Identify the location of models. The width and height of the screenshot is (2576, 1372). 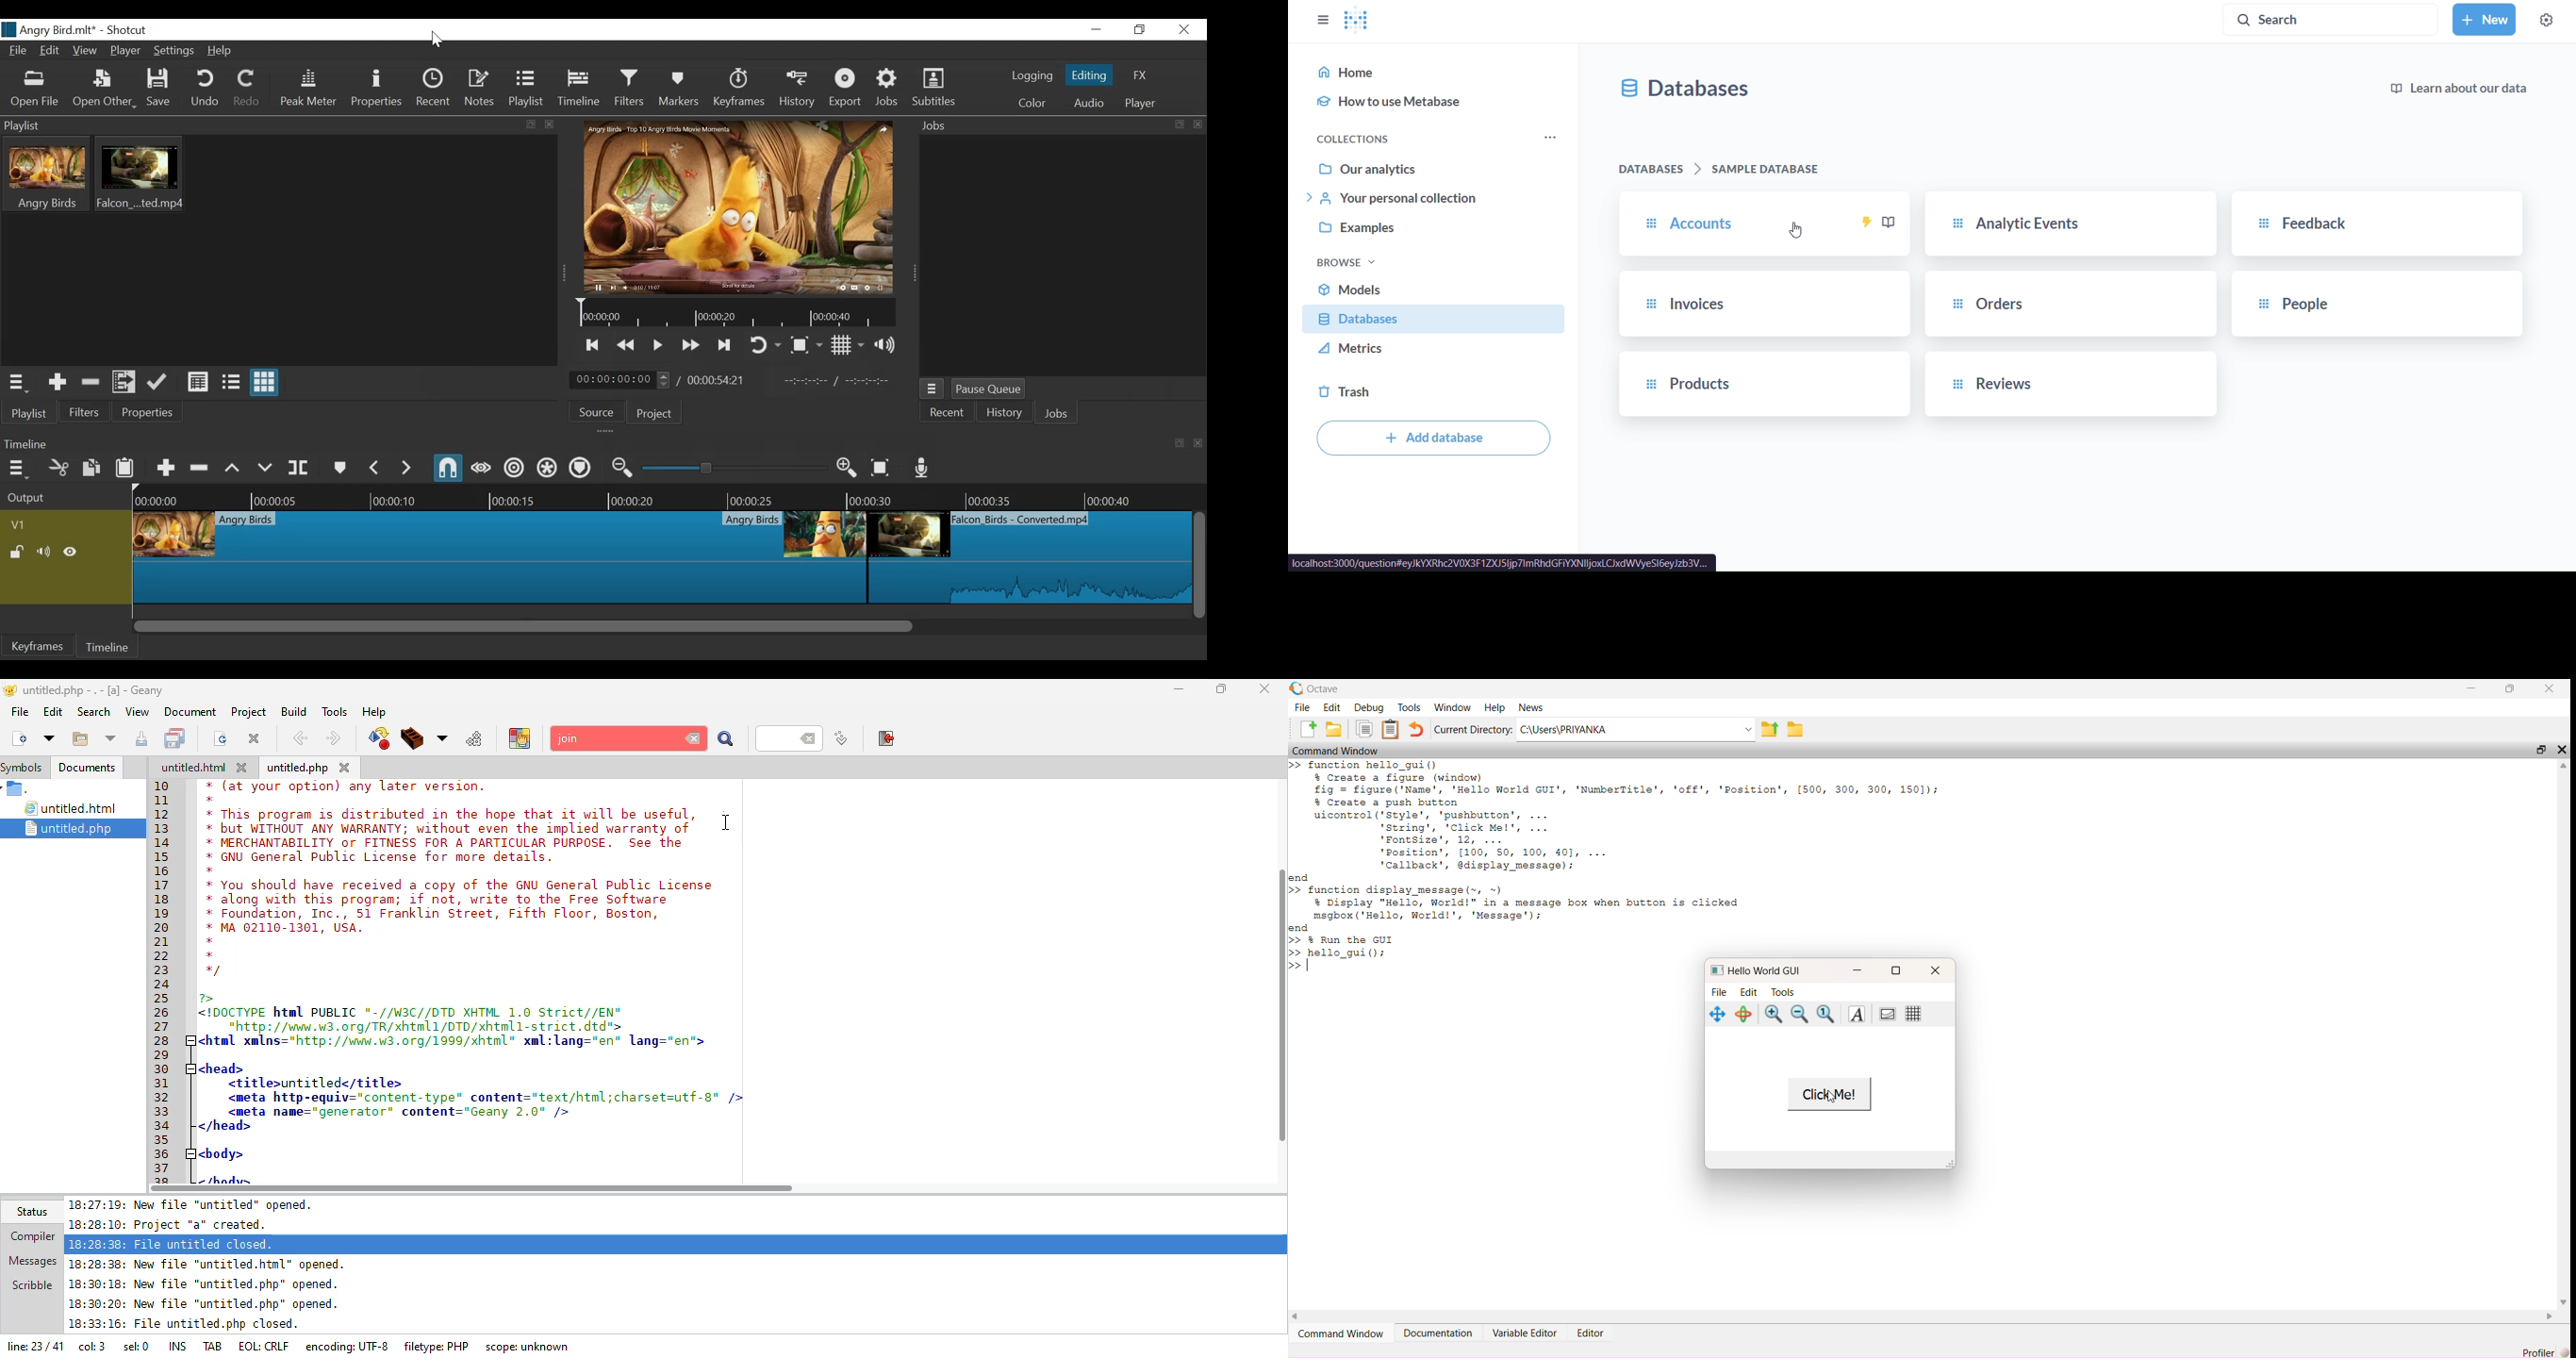
(1436, 289).